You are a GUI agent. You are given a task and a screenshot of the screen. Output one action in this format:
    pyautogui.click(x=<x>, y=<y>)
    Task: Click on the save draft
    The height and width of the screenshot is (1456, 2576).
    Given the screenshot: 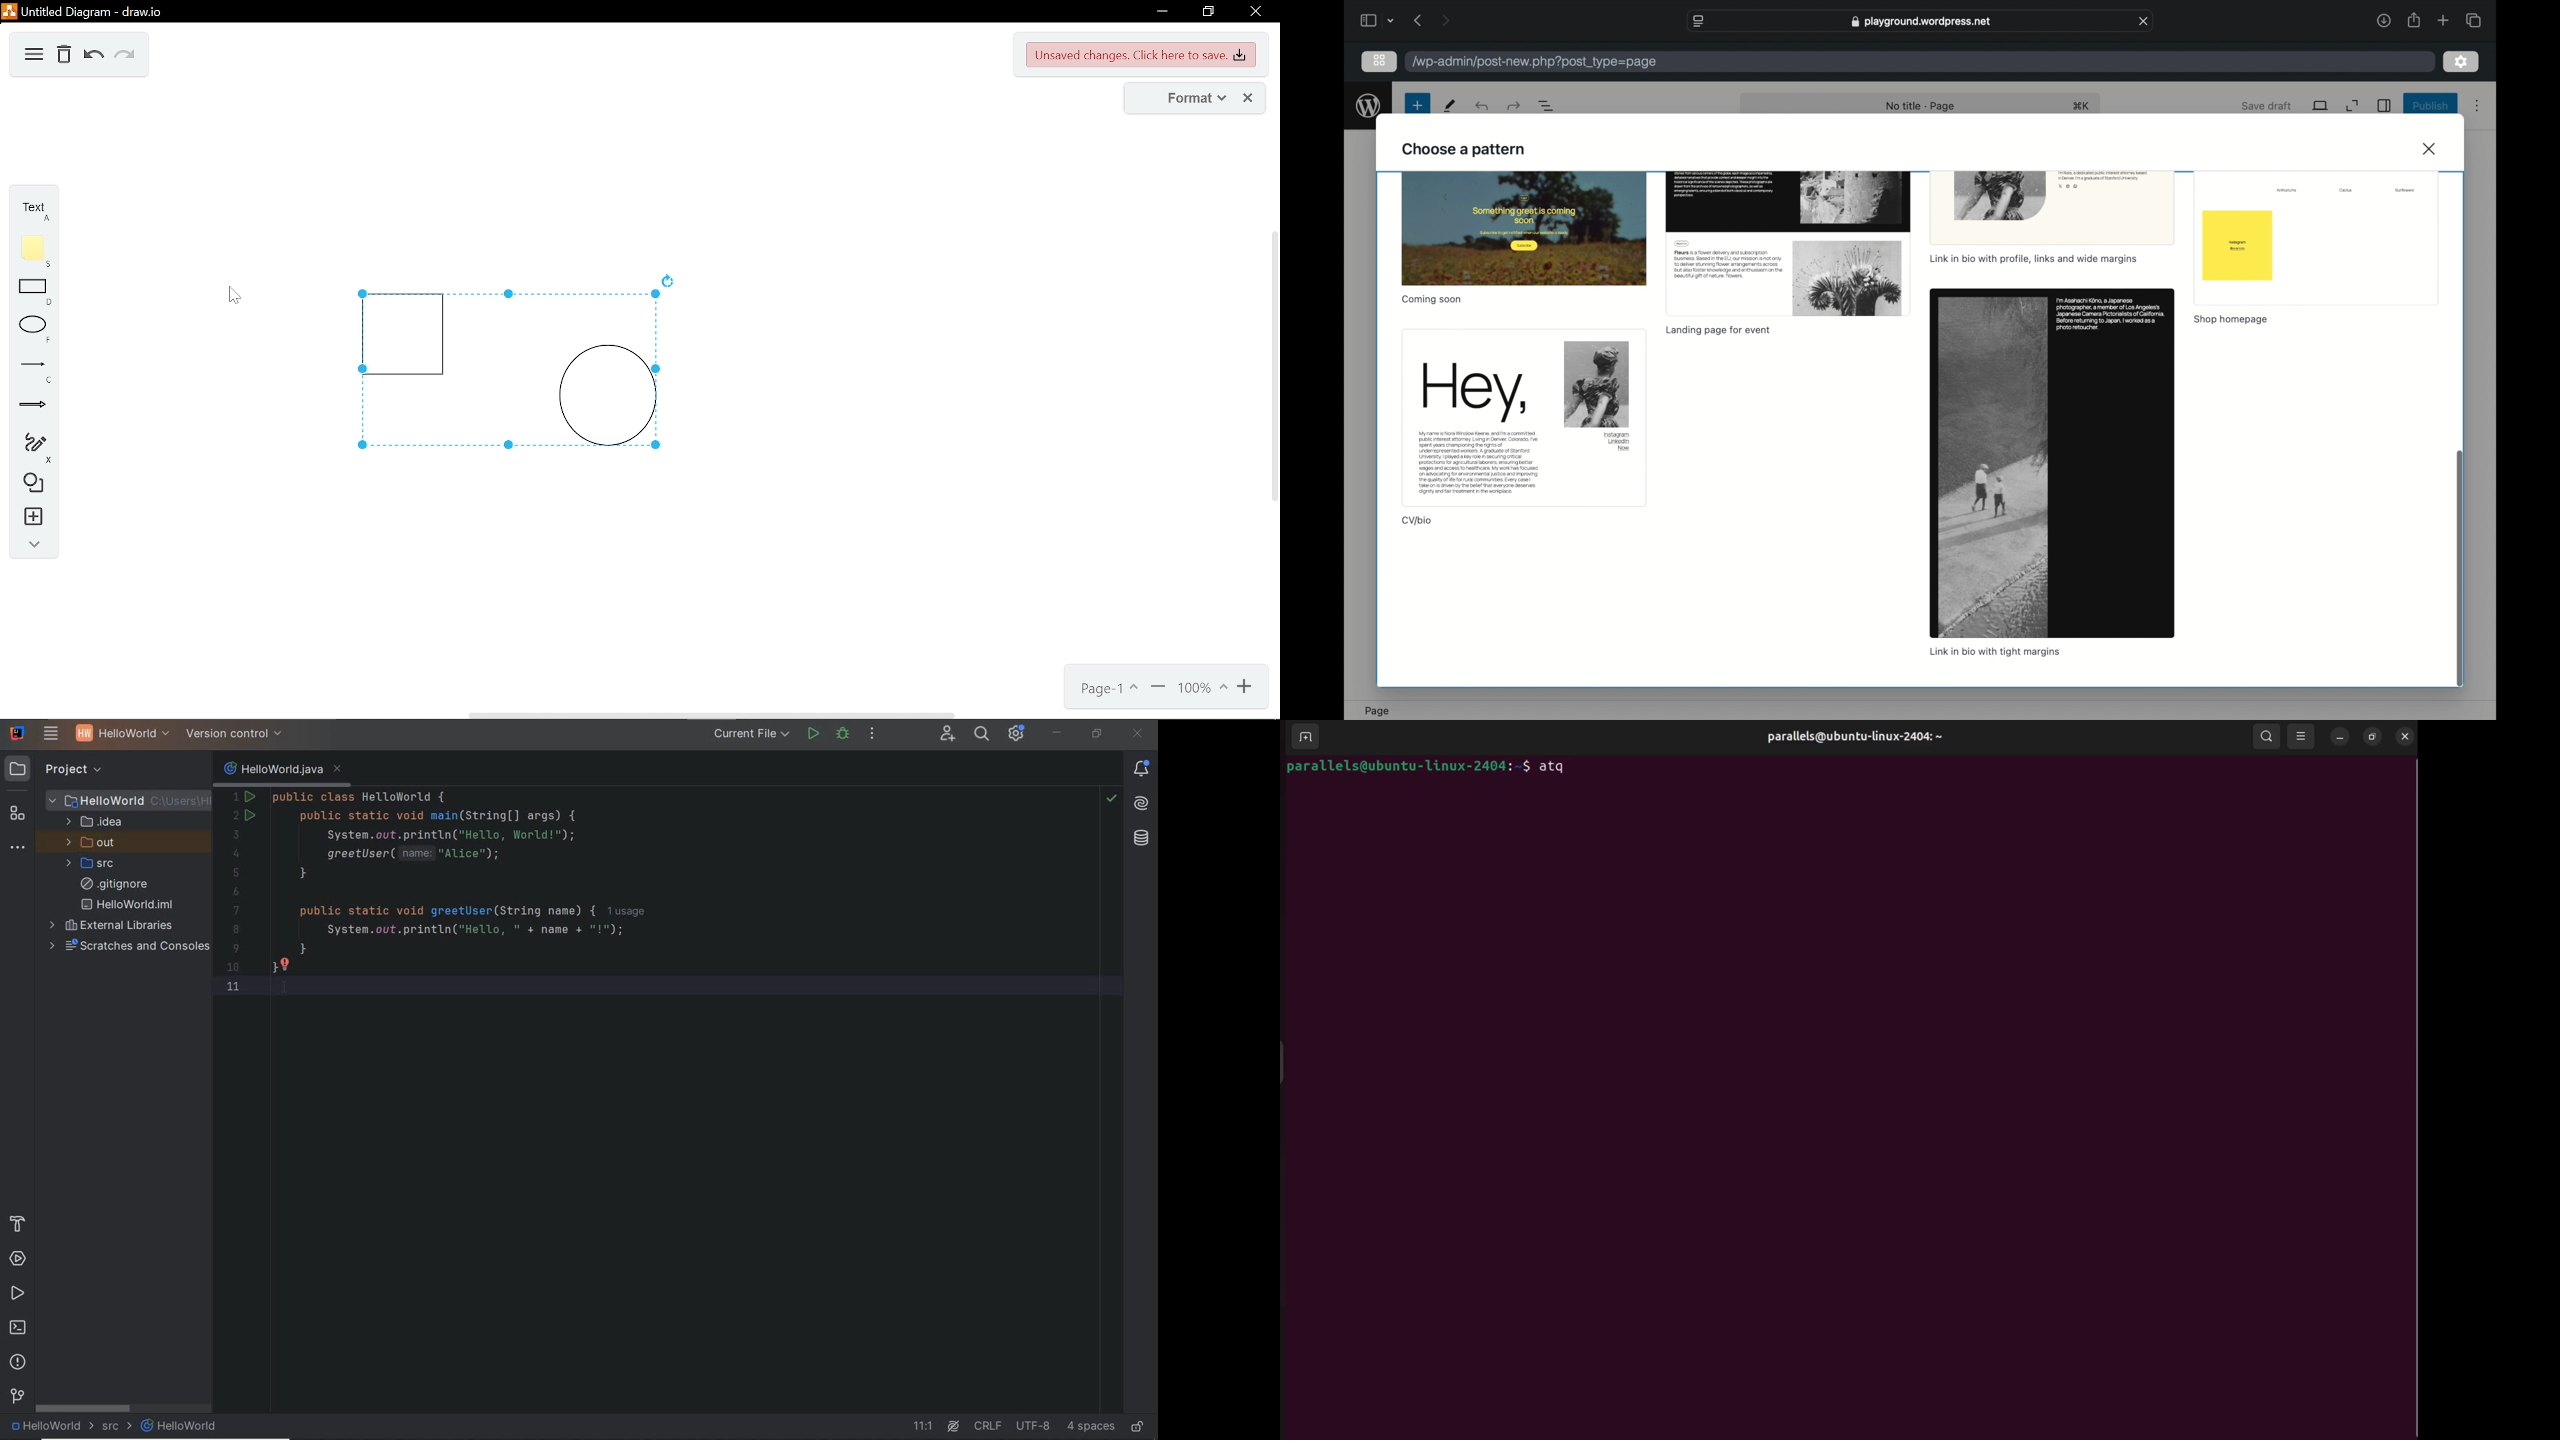 What is the action you would take?
    pyautogui.click(x=2267, y=105)
    